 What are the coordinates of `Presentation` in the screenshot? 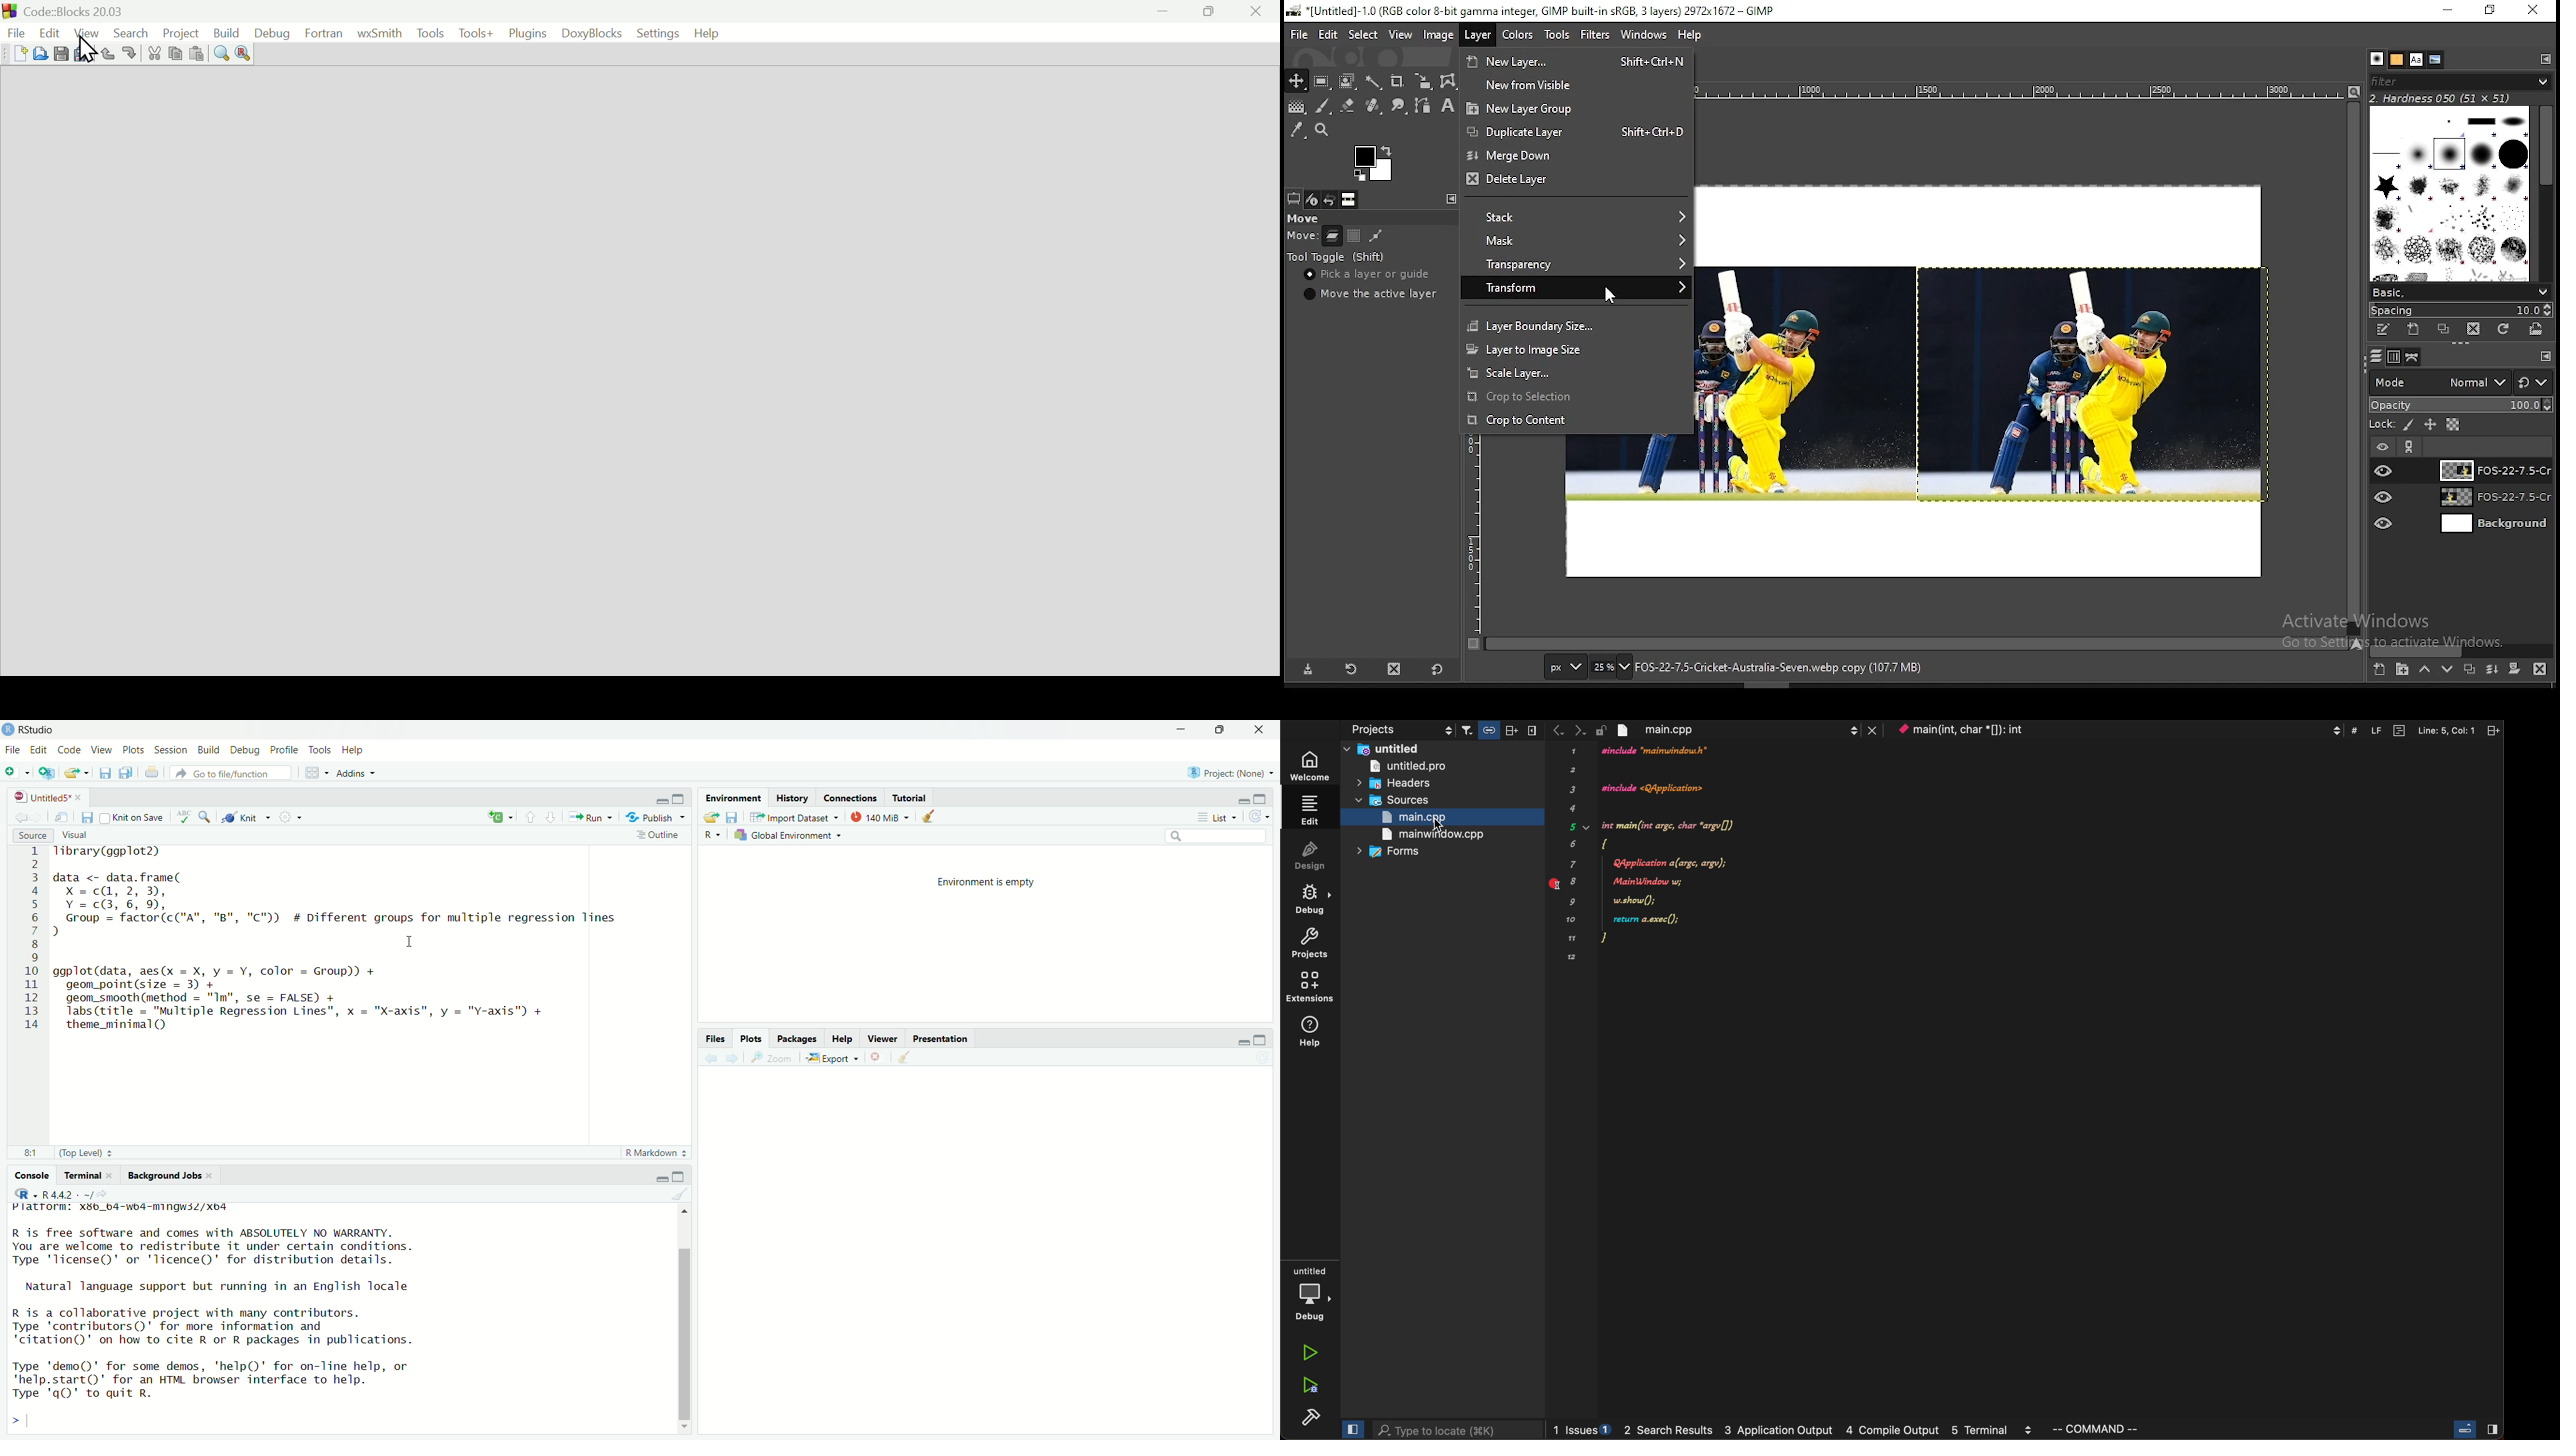 It's located at (943, 1039).